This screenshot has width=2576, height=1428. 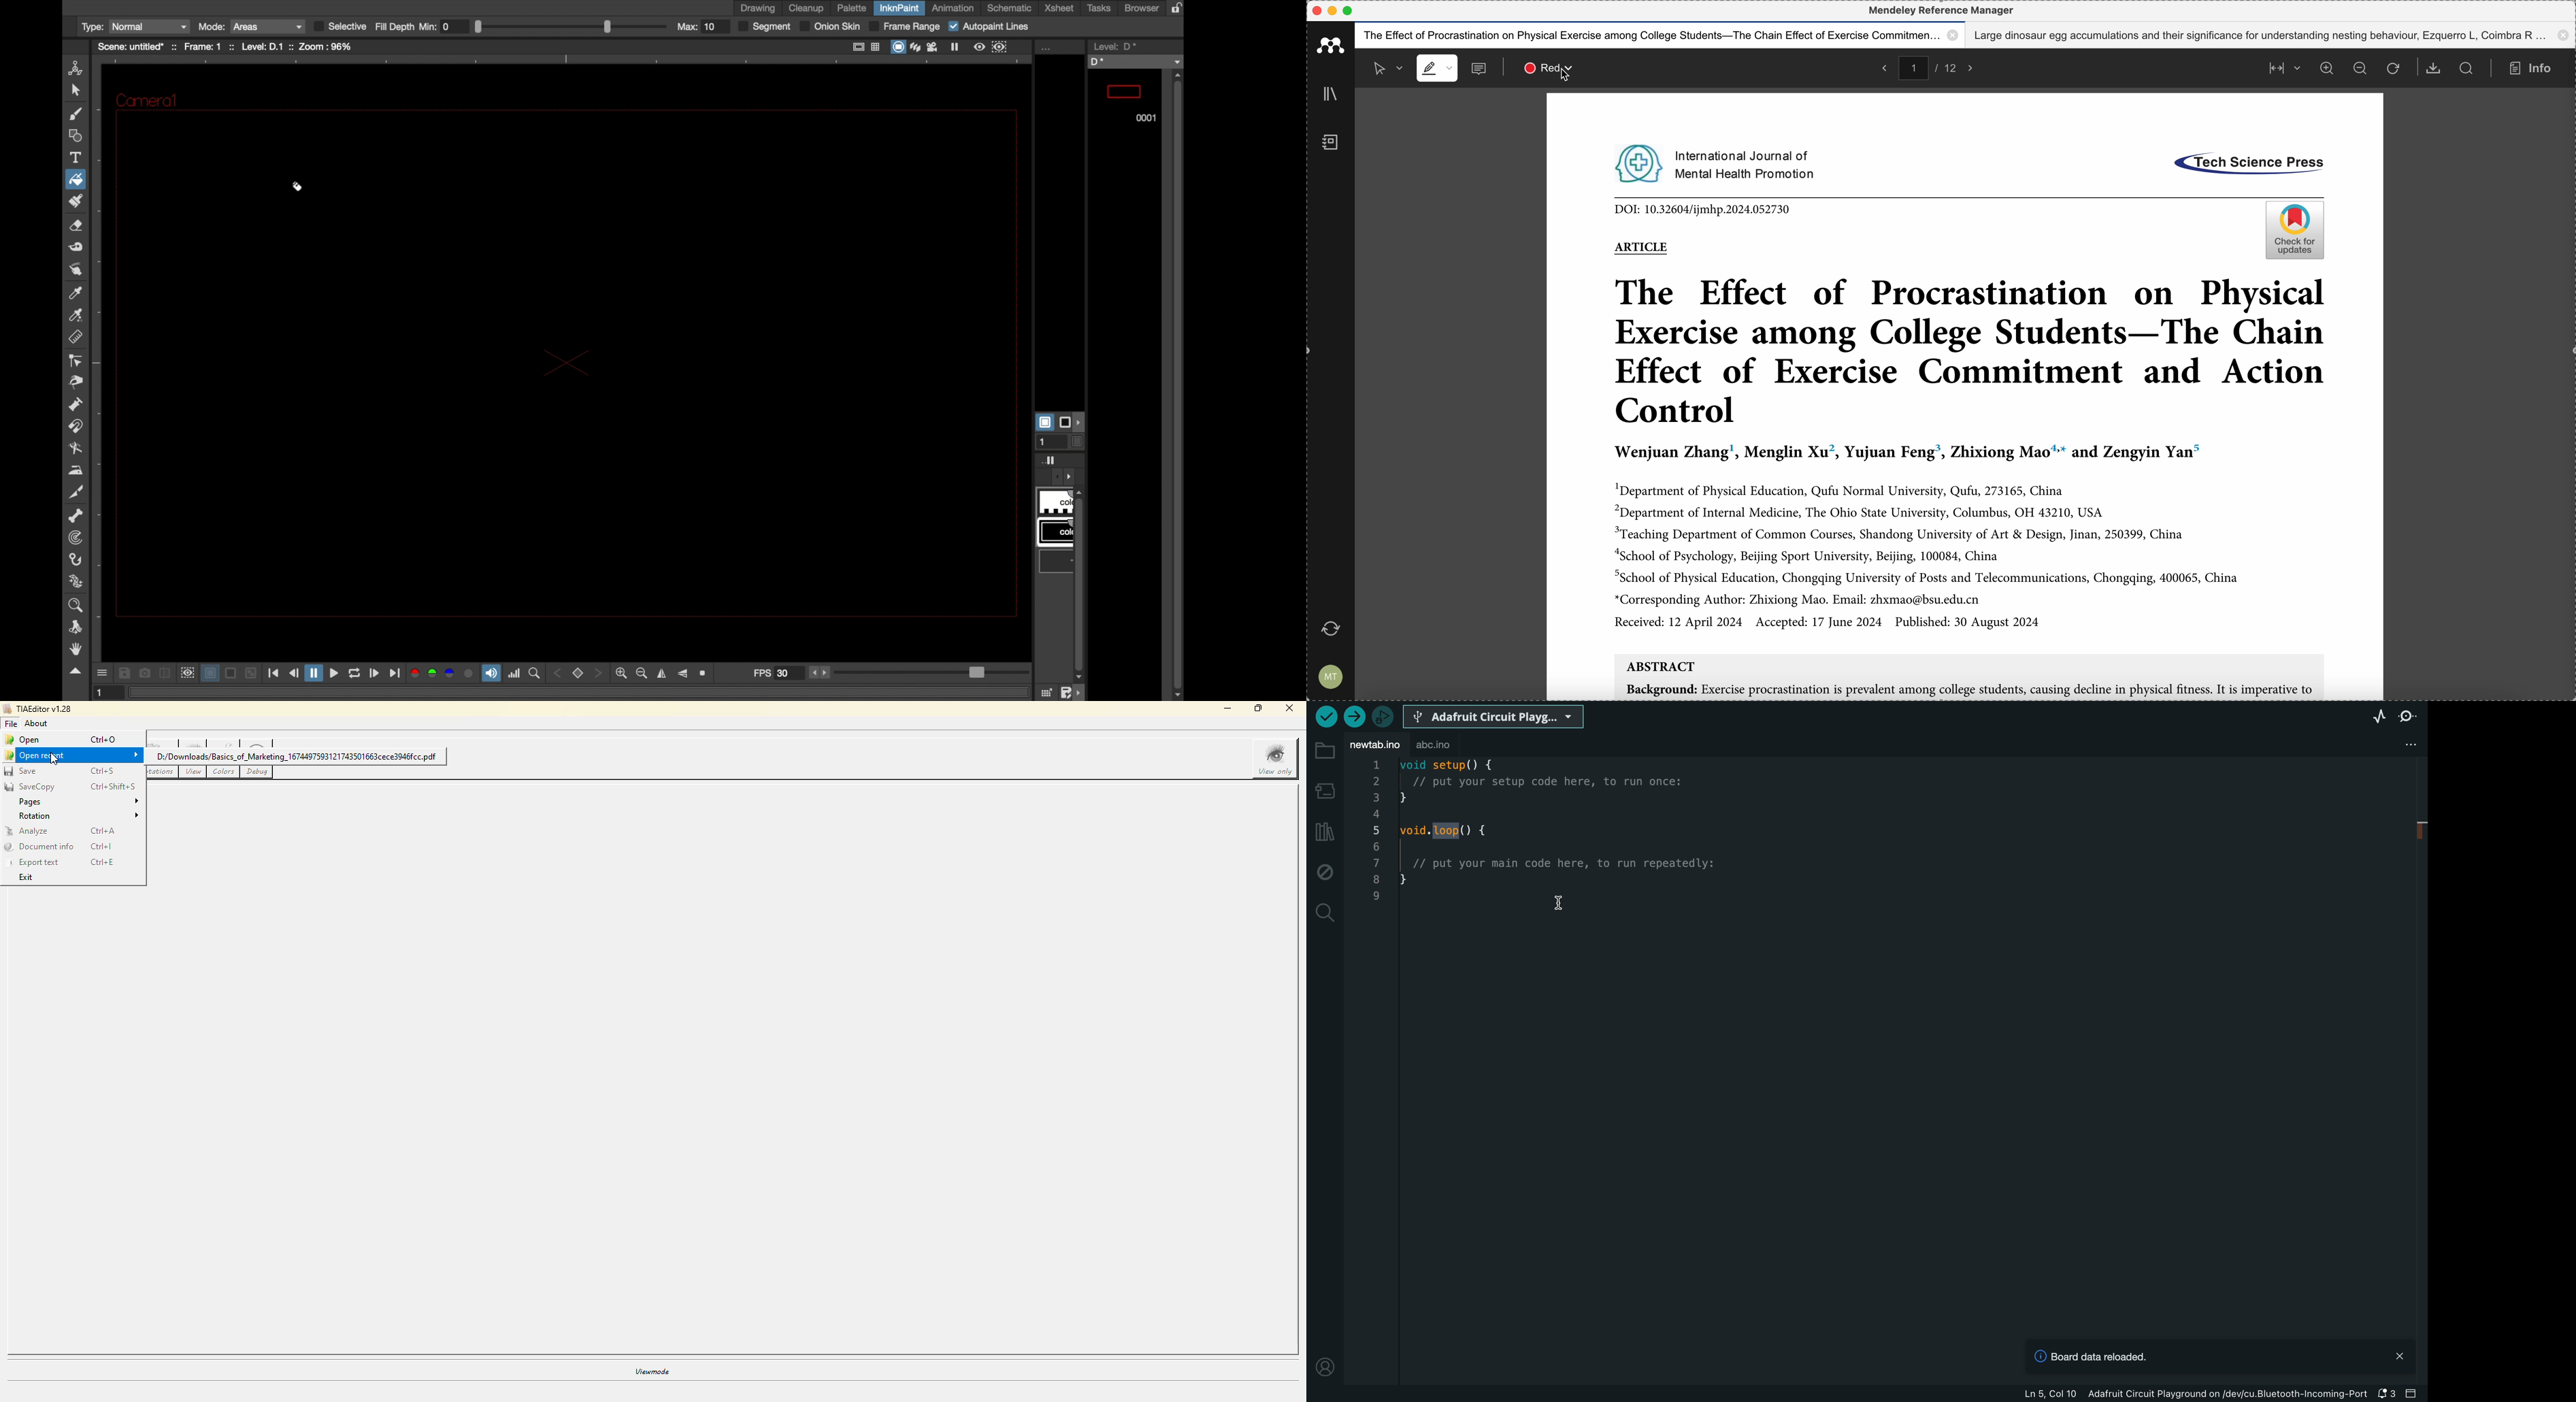 What do you see at coordinates (1543, 67) in the screenshot?
I see `click on highlight color` at bounding box center [1543, 67].